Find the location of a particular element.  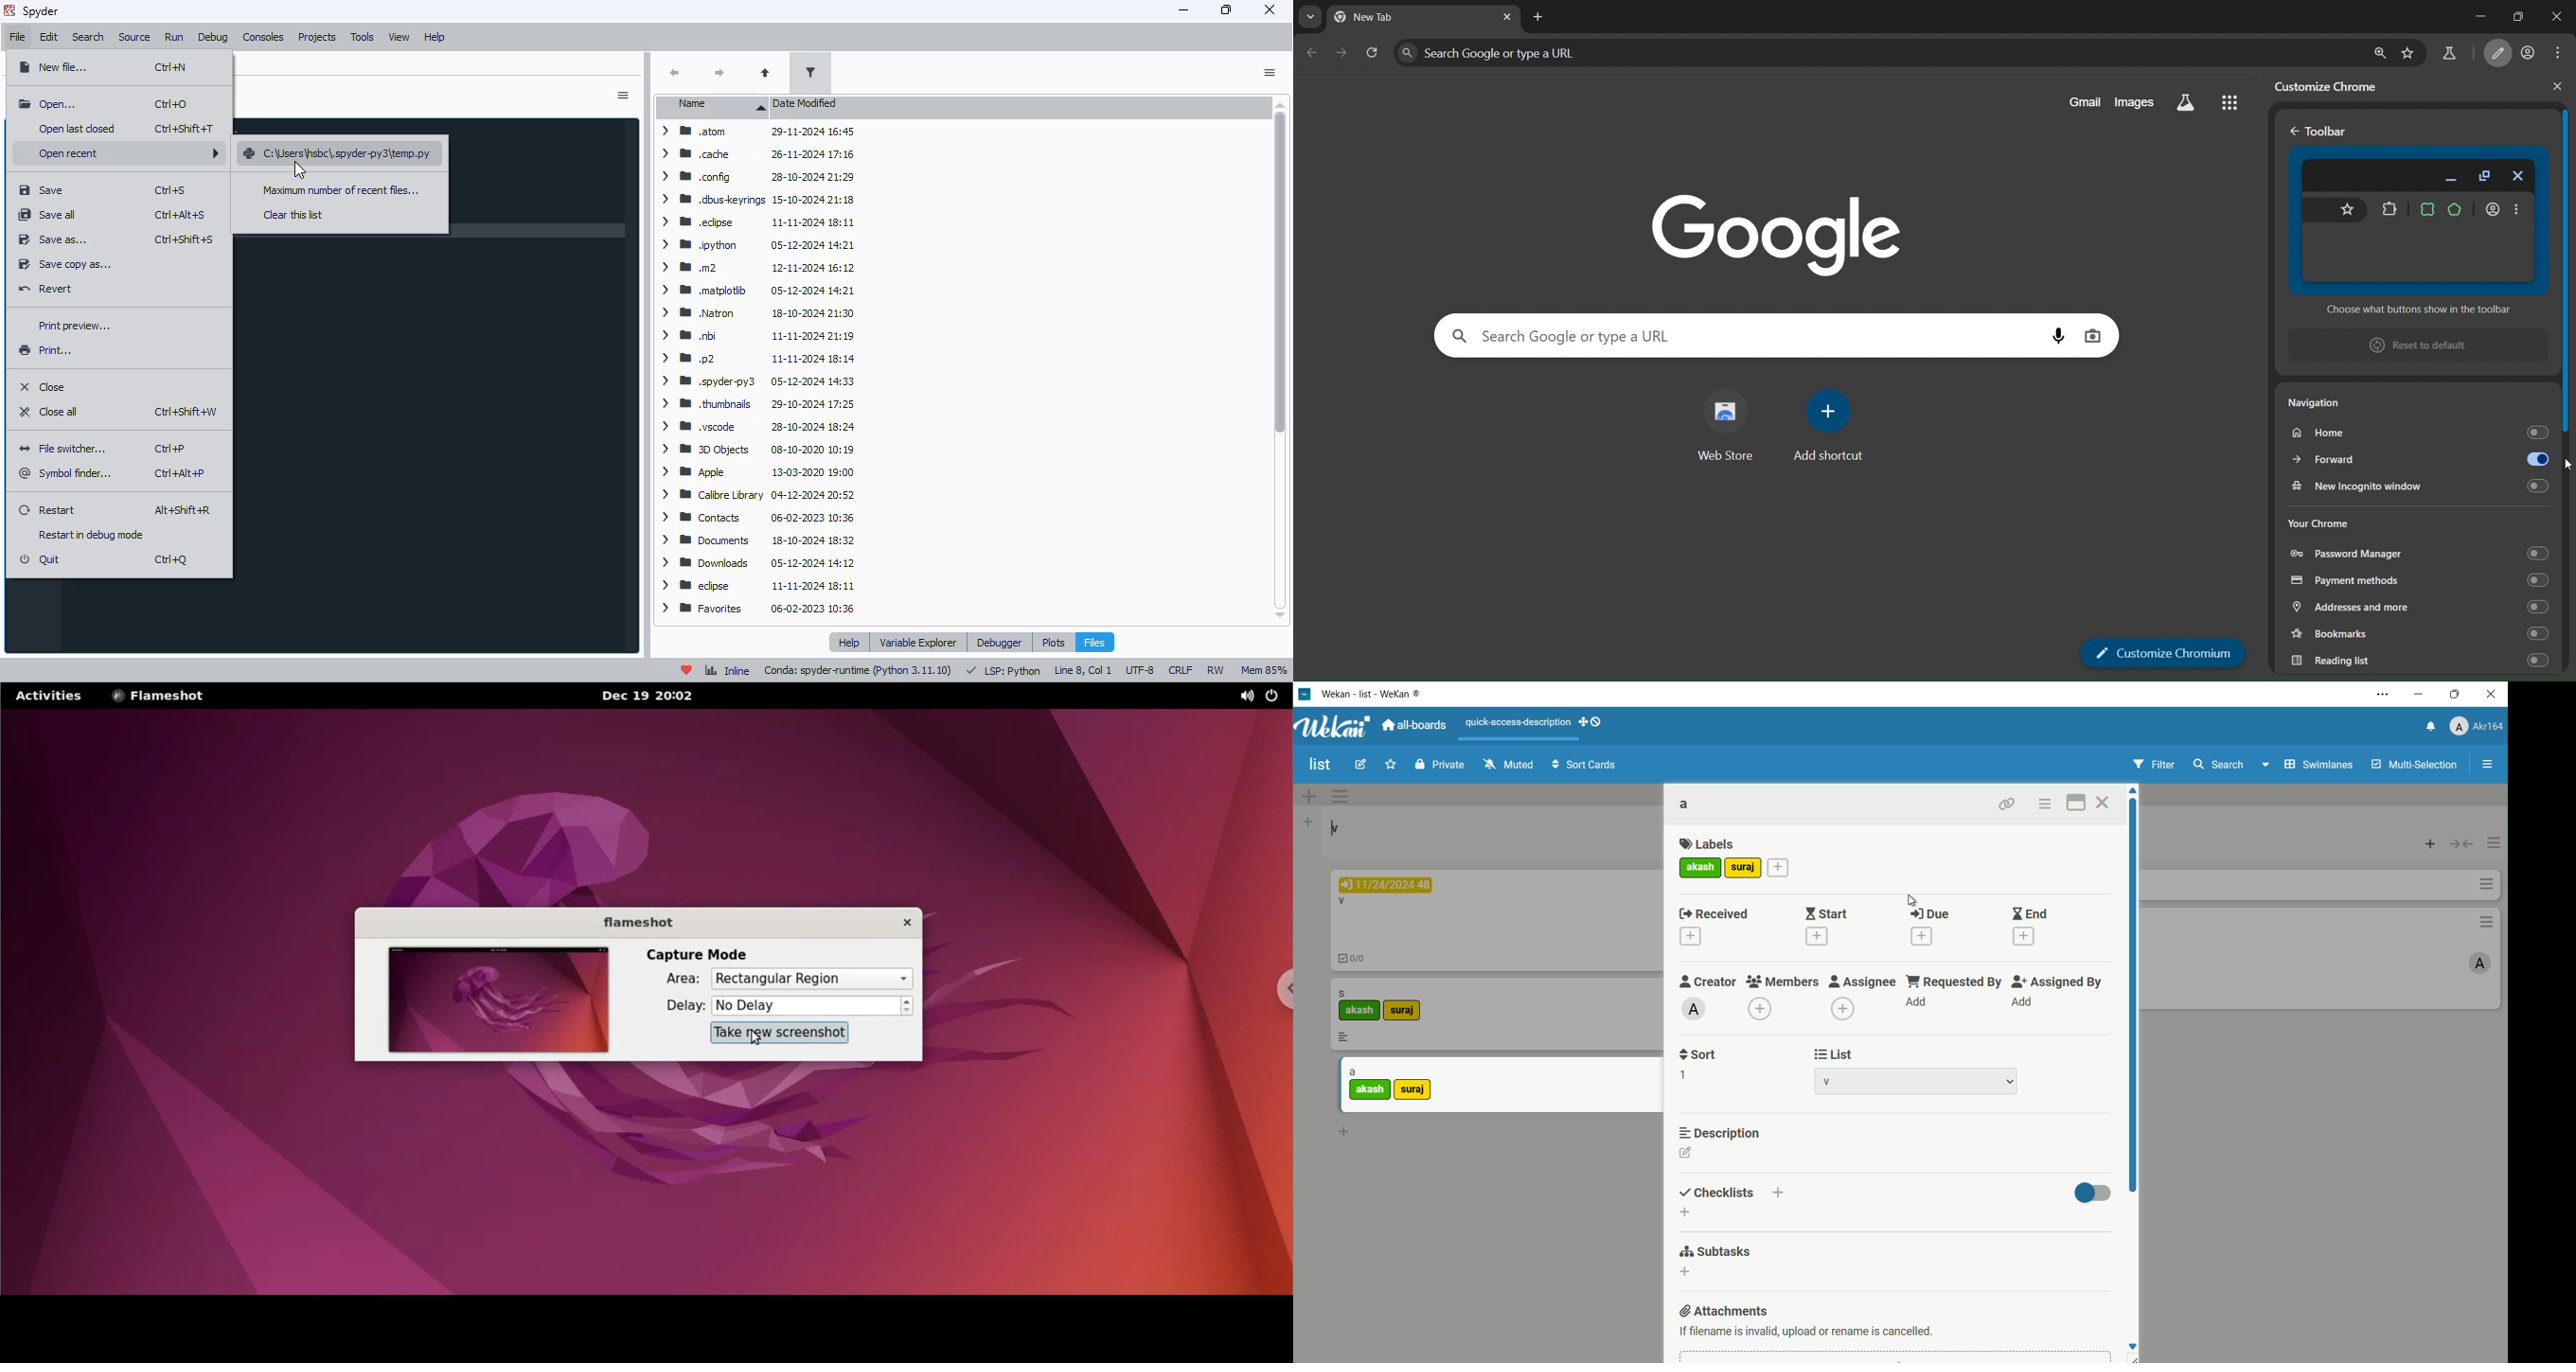

customize chromium is located at coordinates (2501, 54).